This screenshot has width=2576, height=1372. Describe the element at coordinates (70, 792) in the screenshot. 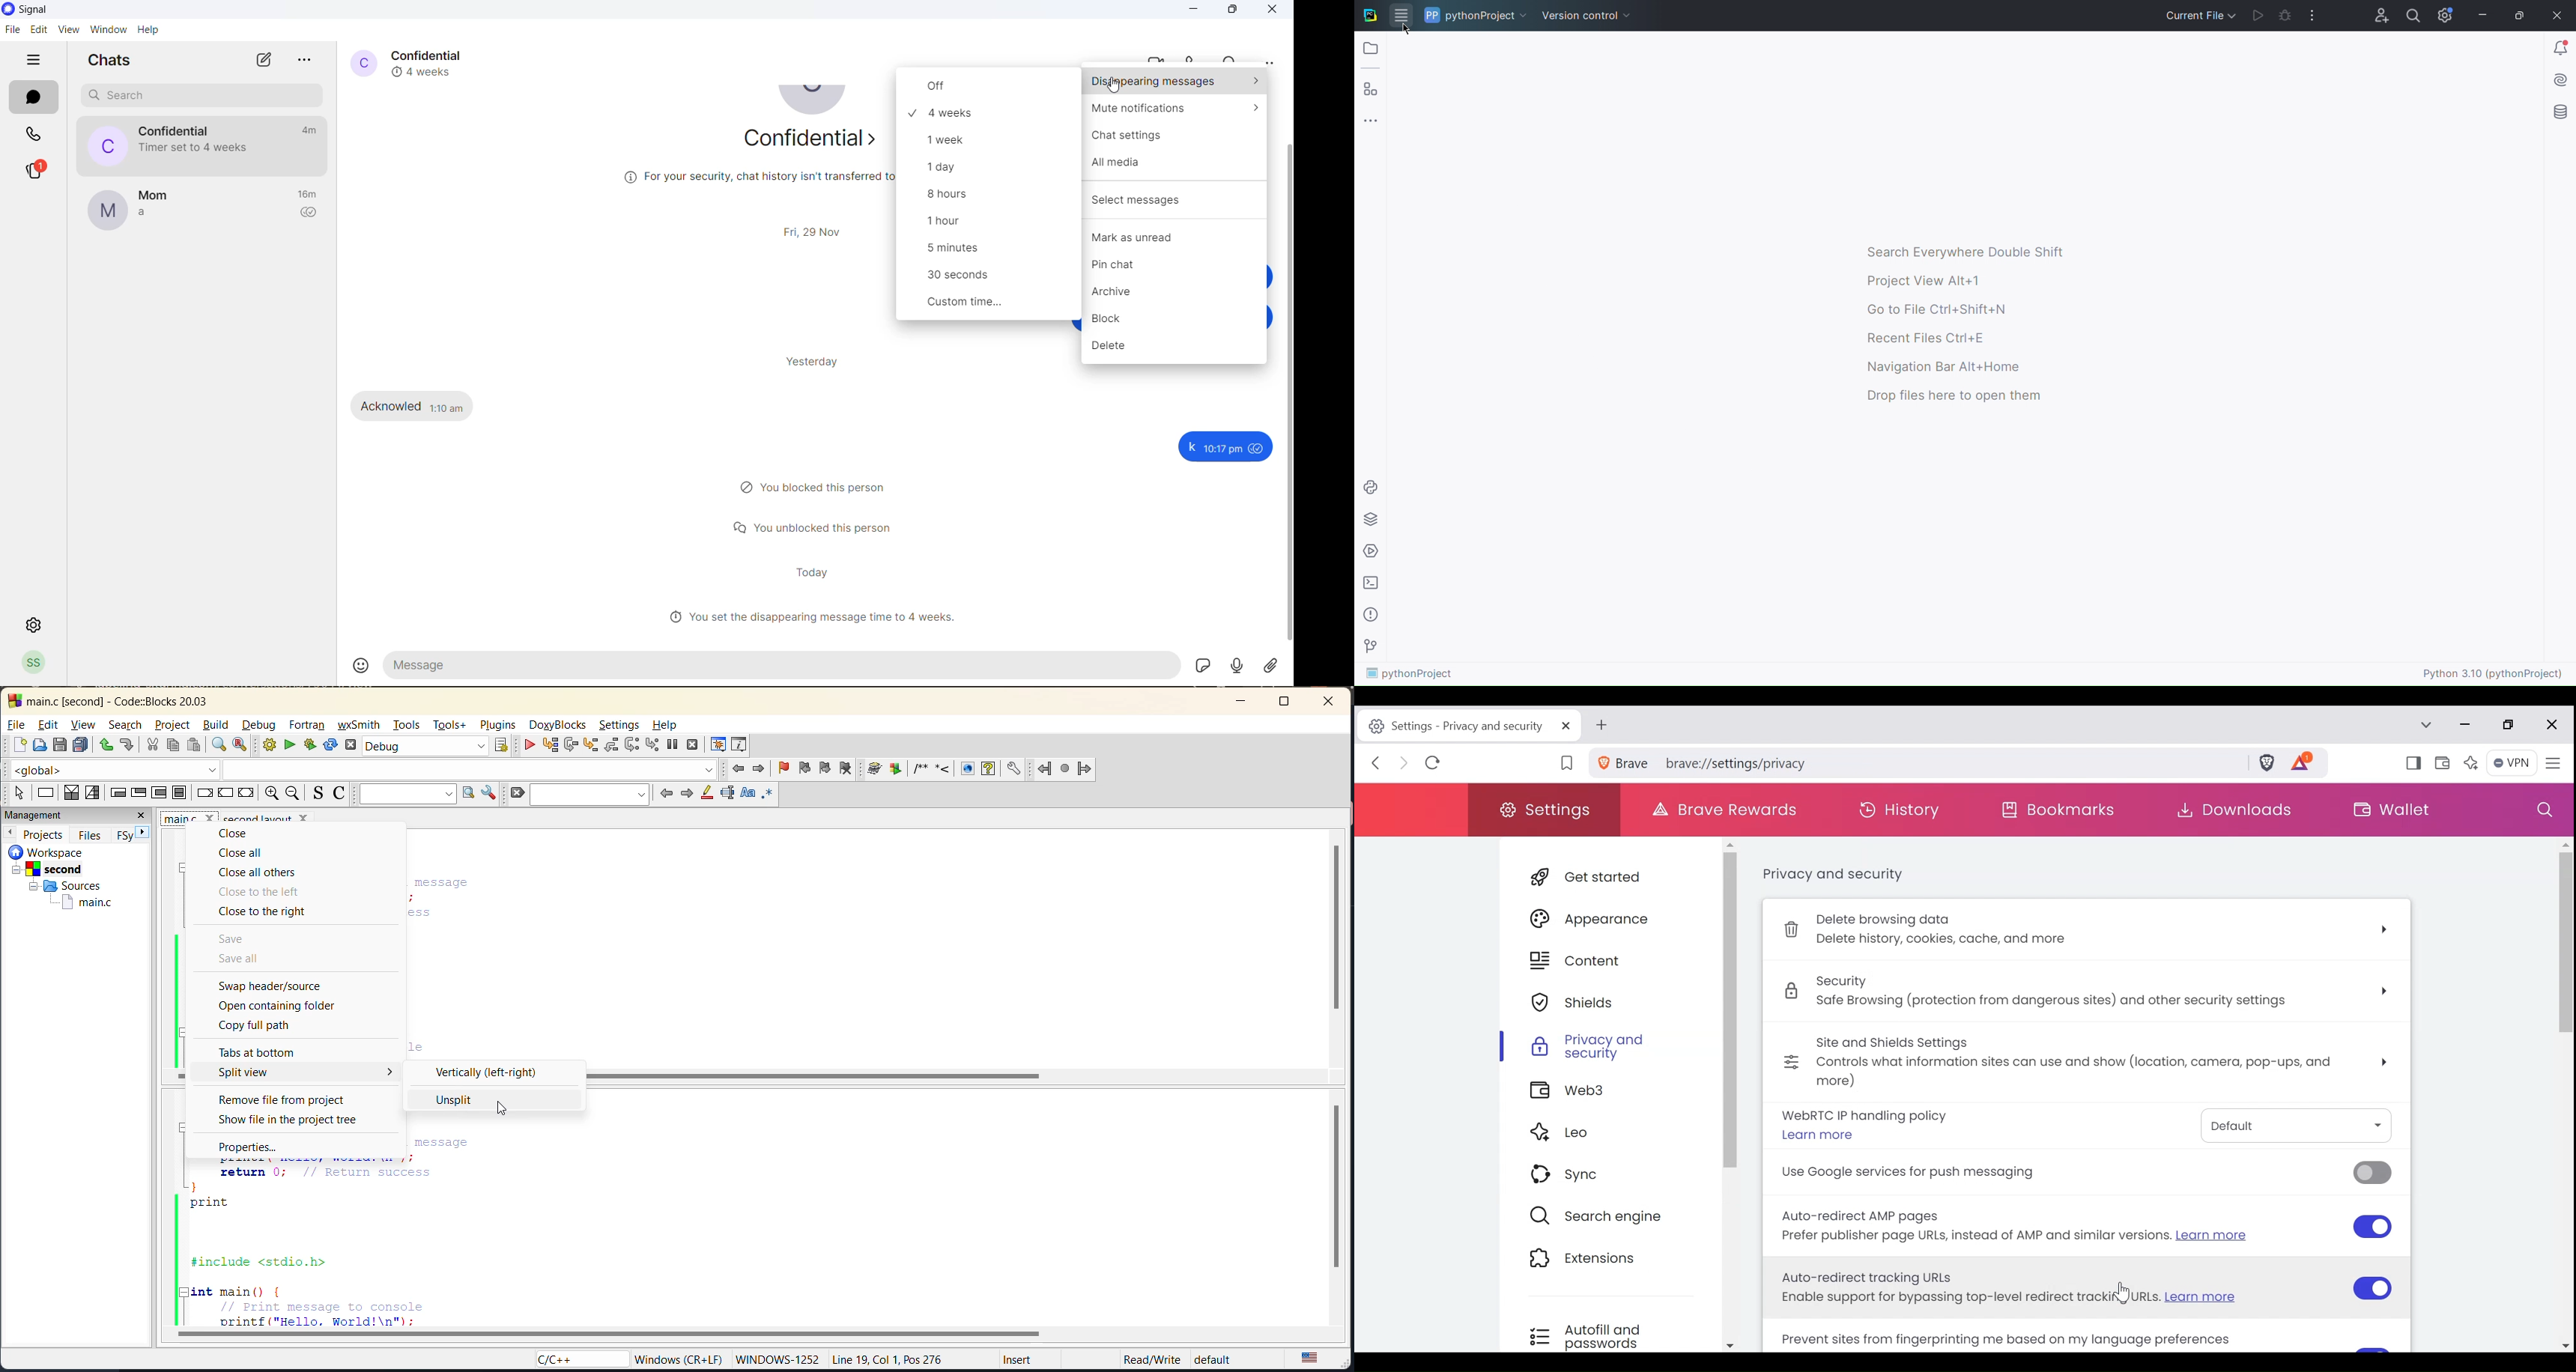

I see `decision` at that location.